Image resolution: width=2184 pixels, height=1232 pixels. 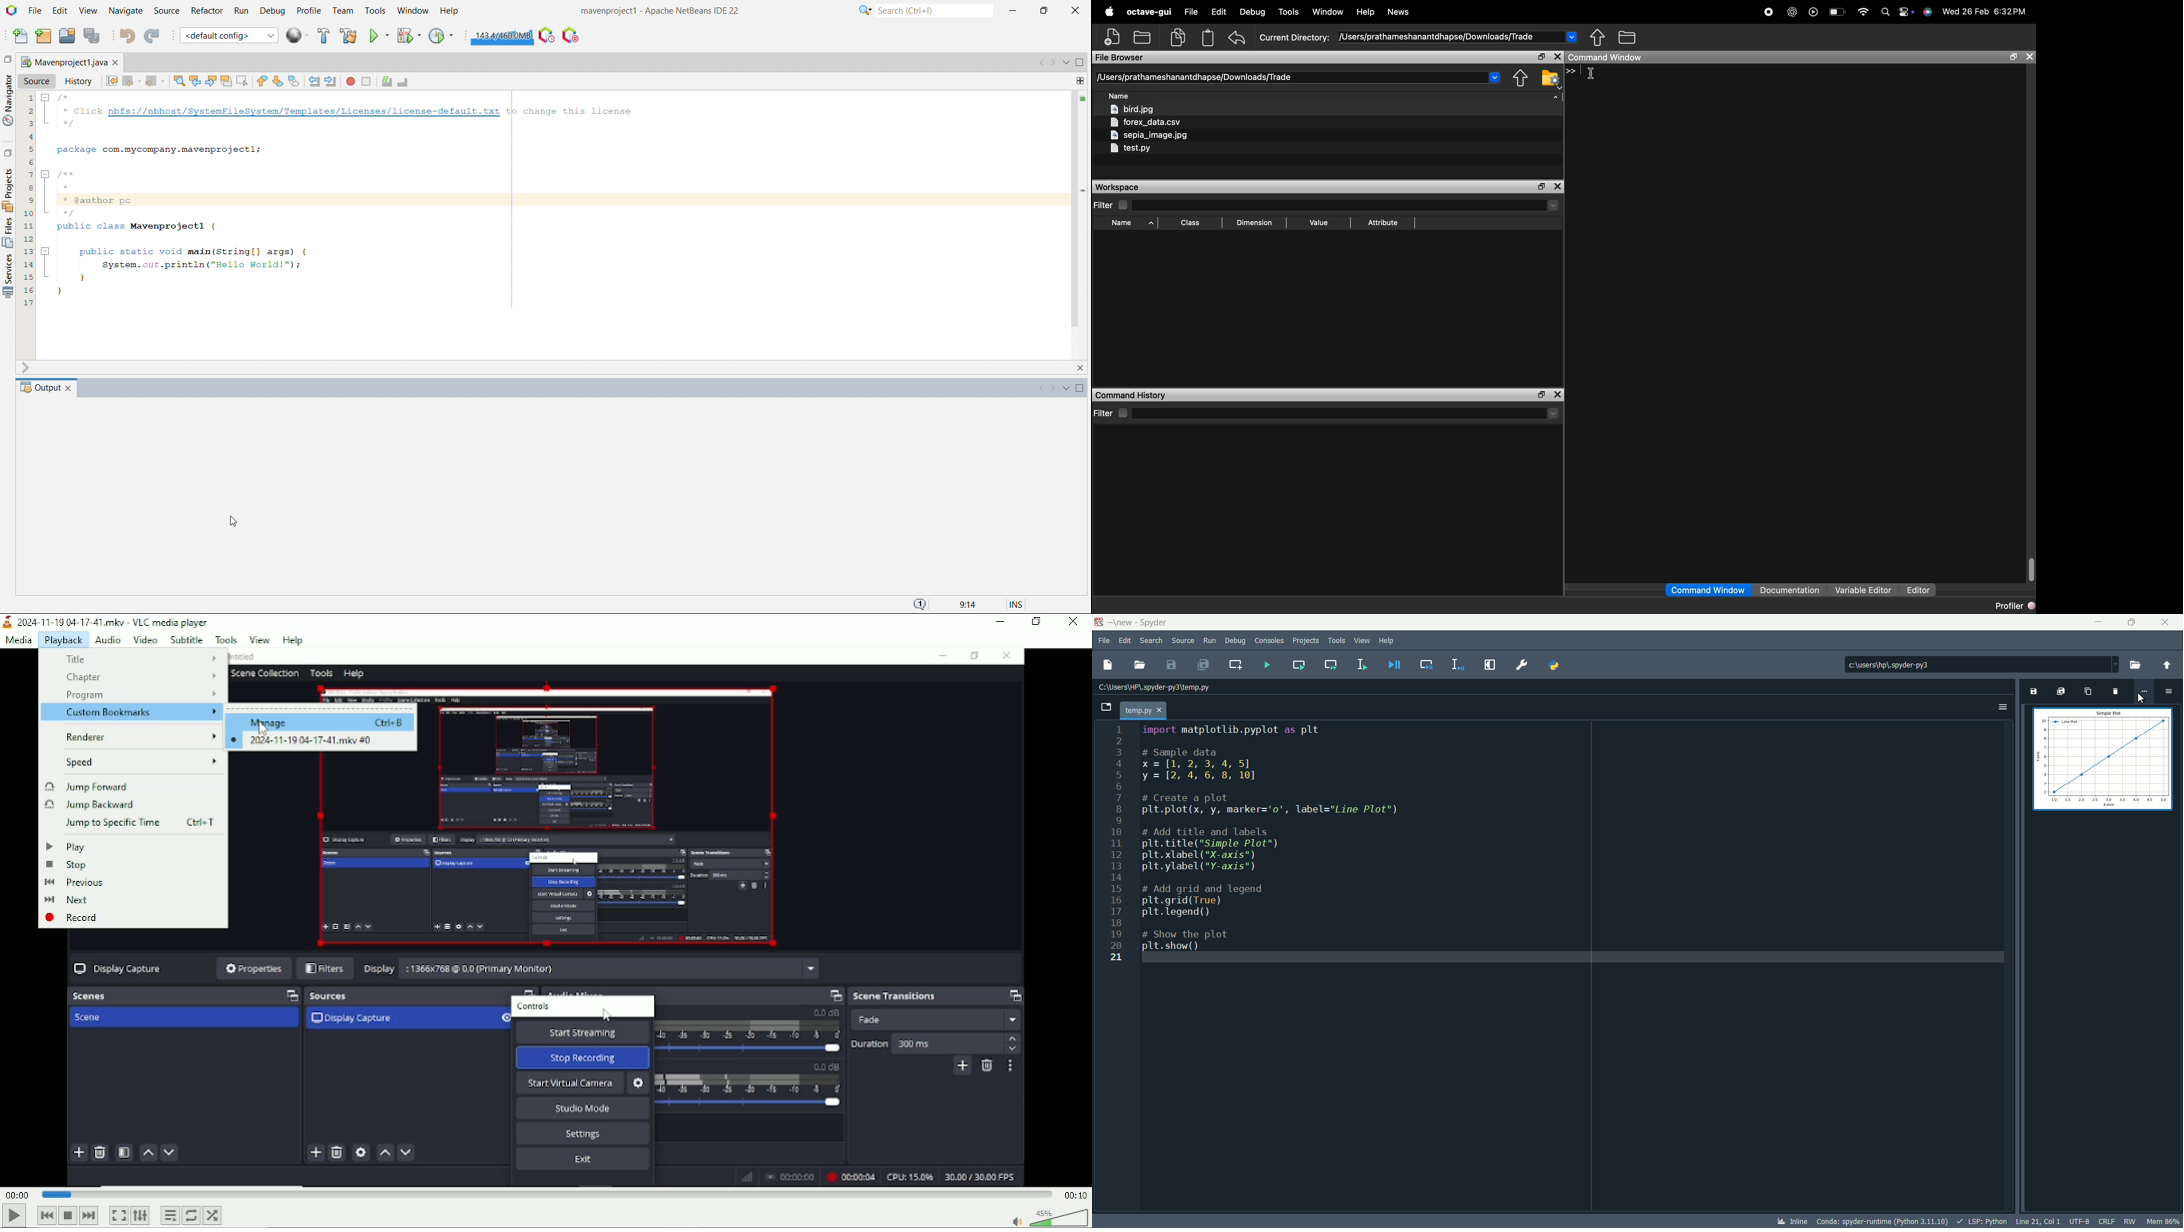 What do you see at coordinates (1864, 12) in the screenshot?
I see `wifi` at bounding box center [1864, 12].